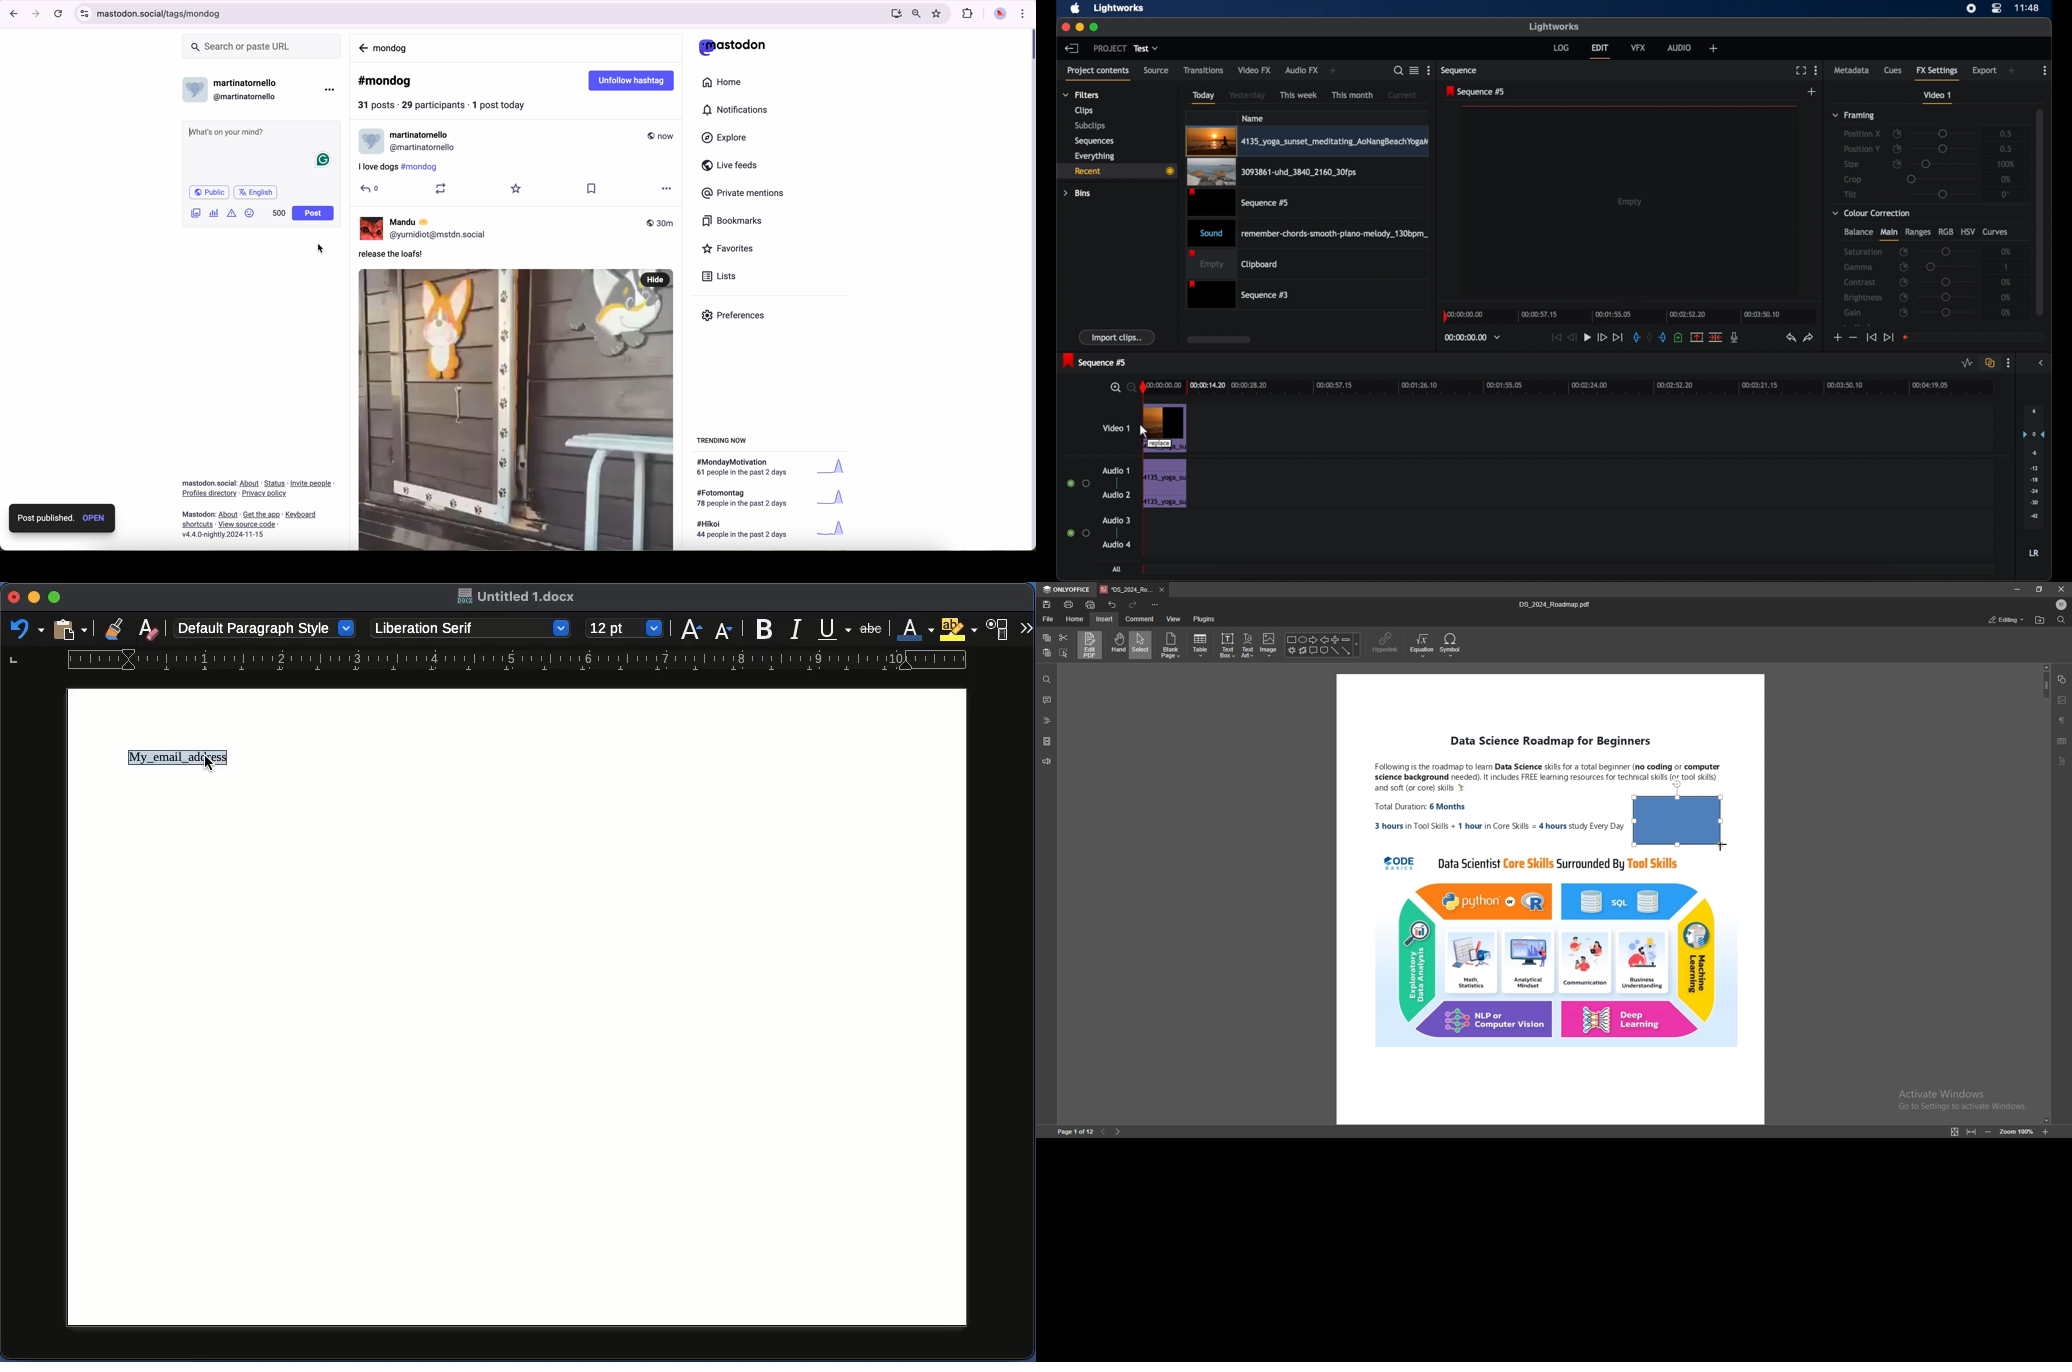 Image resolution: width=2072 pixels, height=1372 pixels. Describe the element at coordinates (1048, 618) in the screenshot. I see `file` at that location.